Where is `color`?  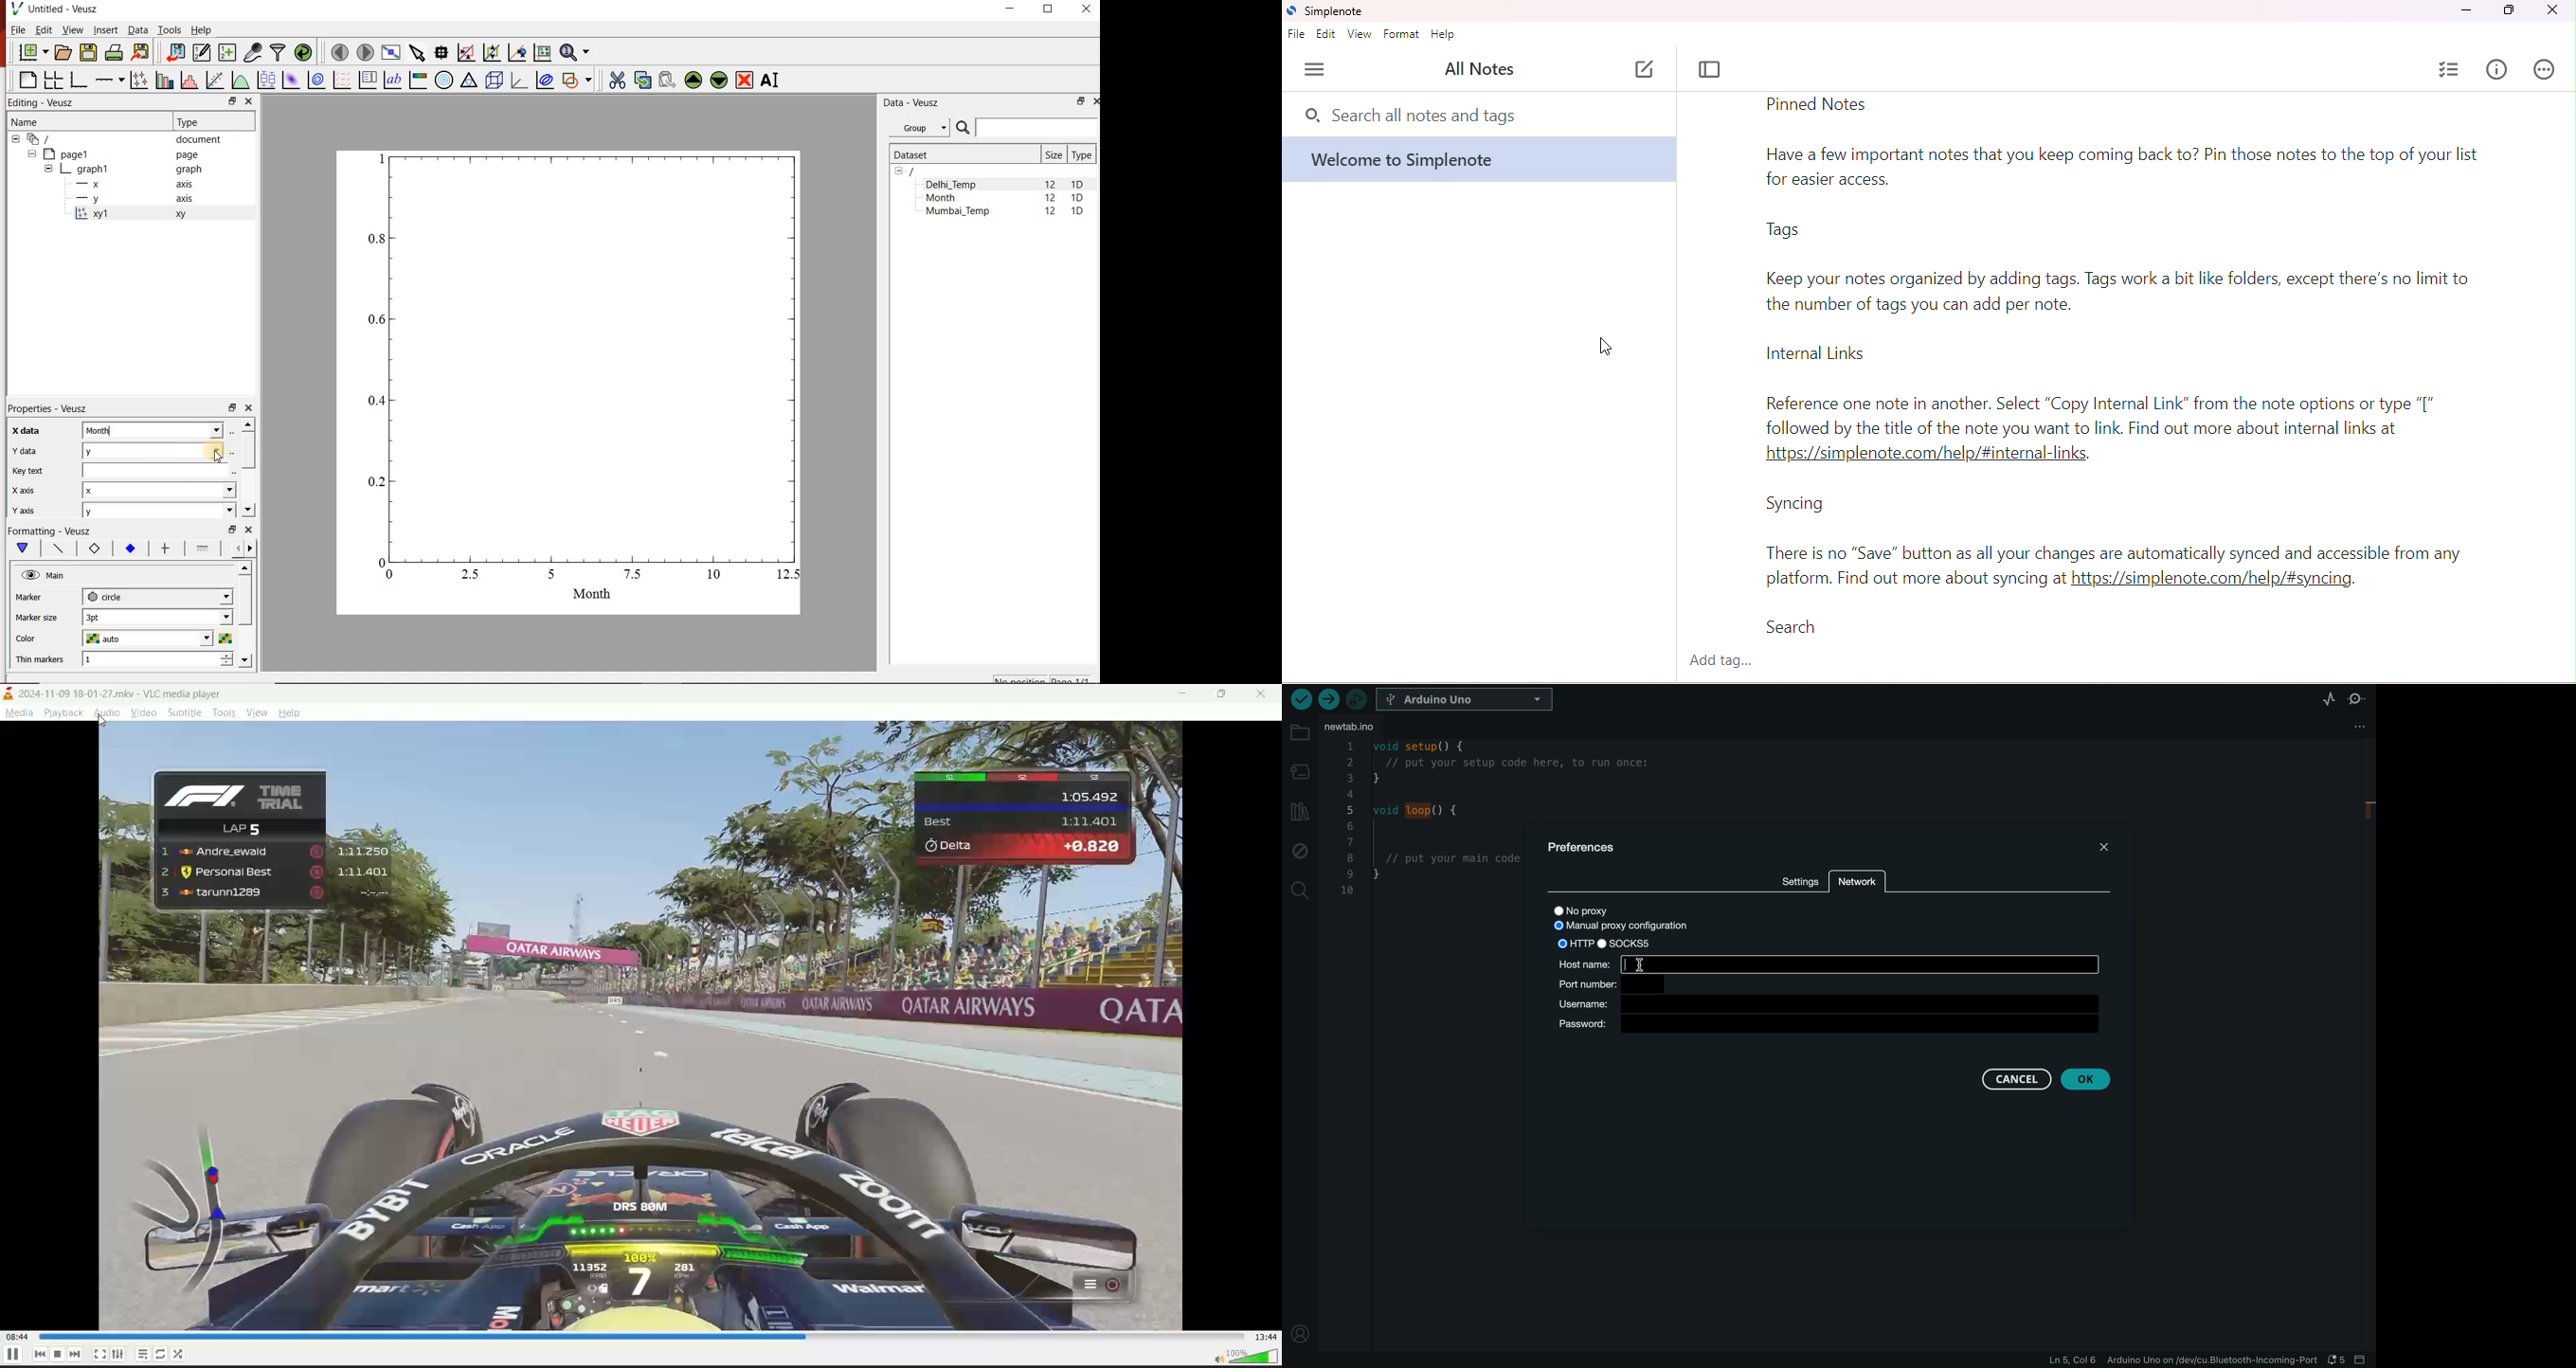 color is located at coordinates (37, 639).